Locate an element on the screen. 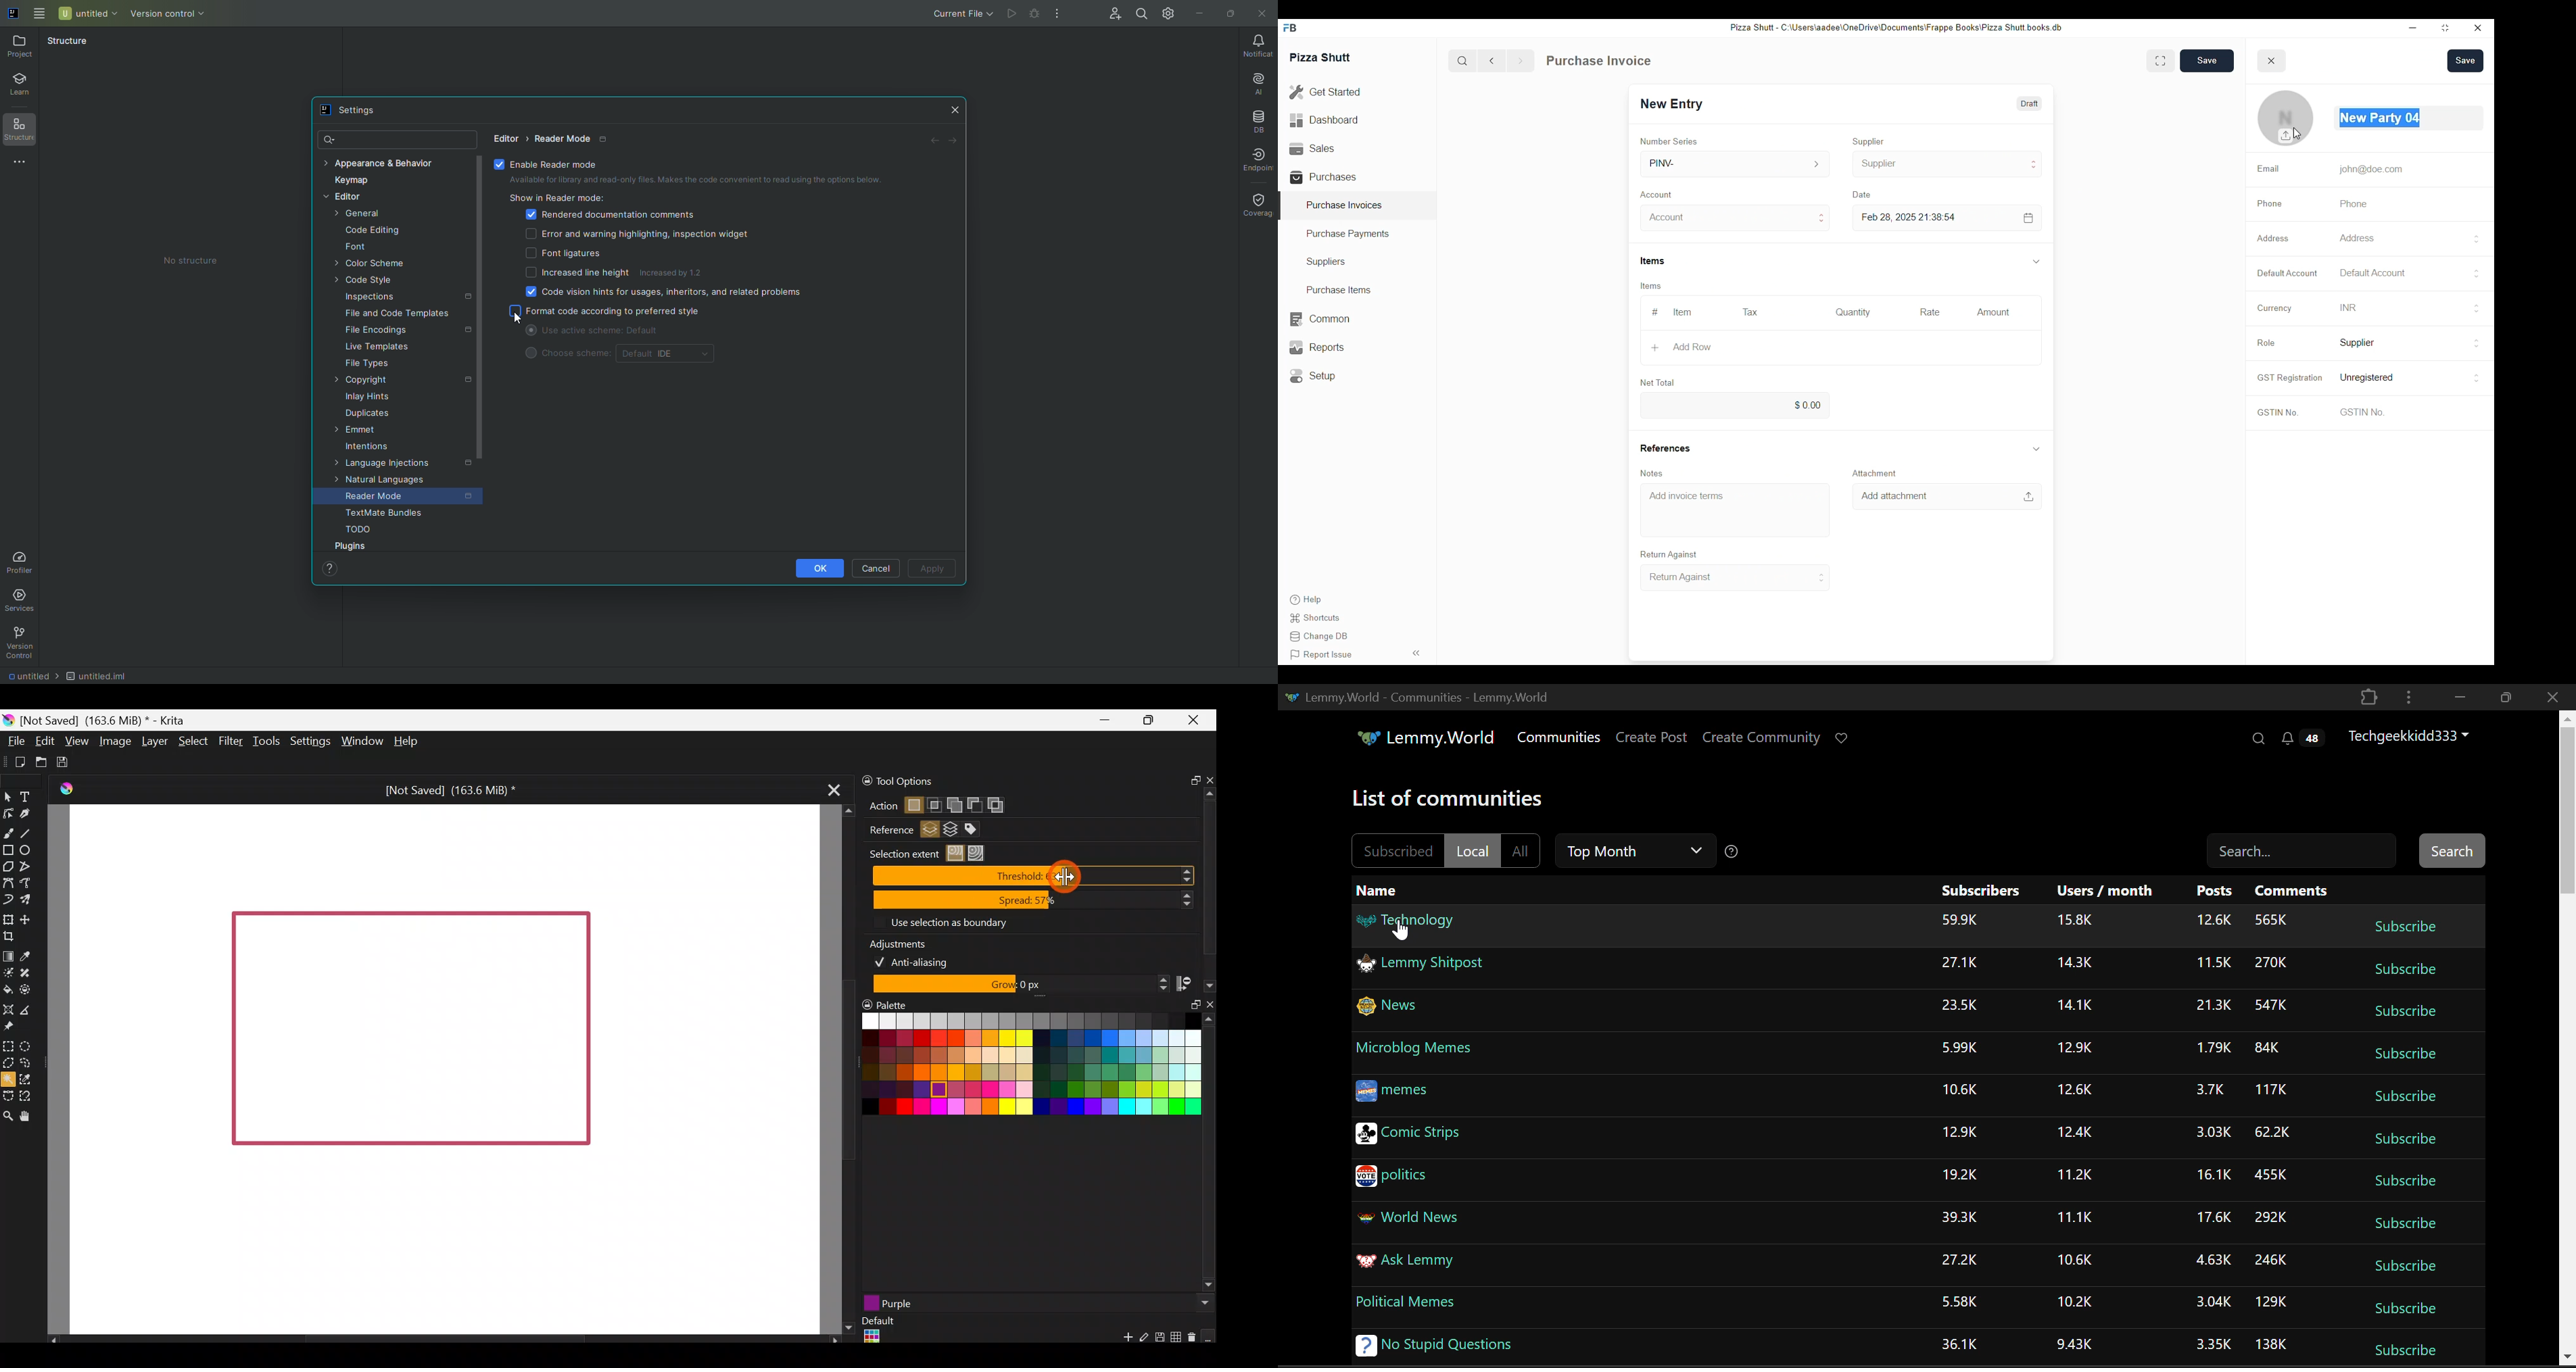 This screenshot has width=2576, height=1372. Save is located at coordinates (2207, 60).